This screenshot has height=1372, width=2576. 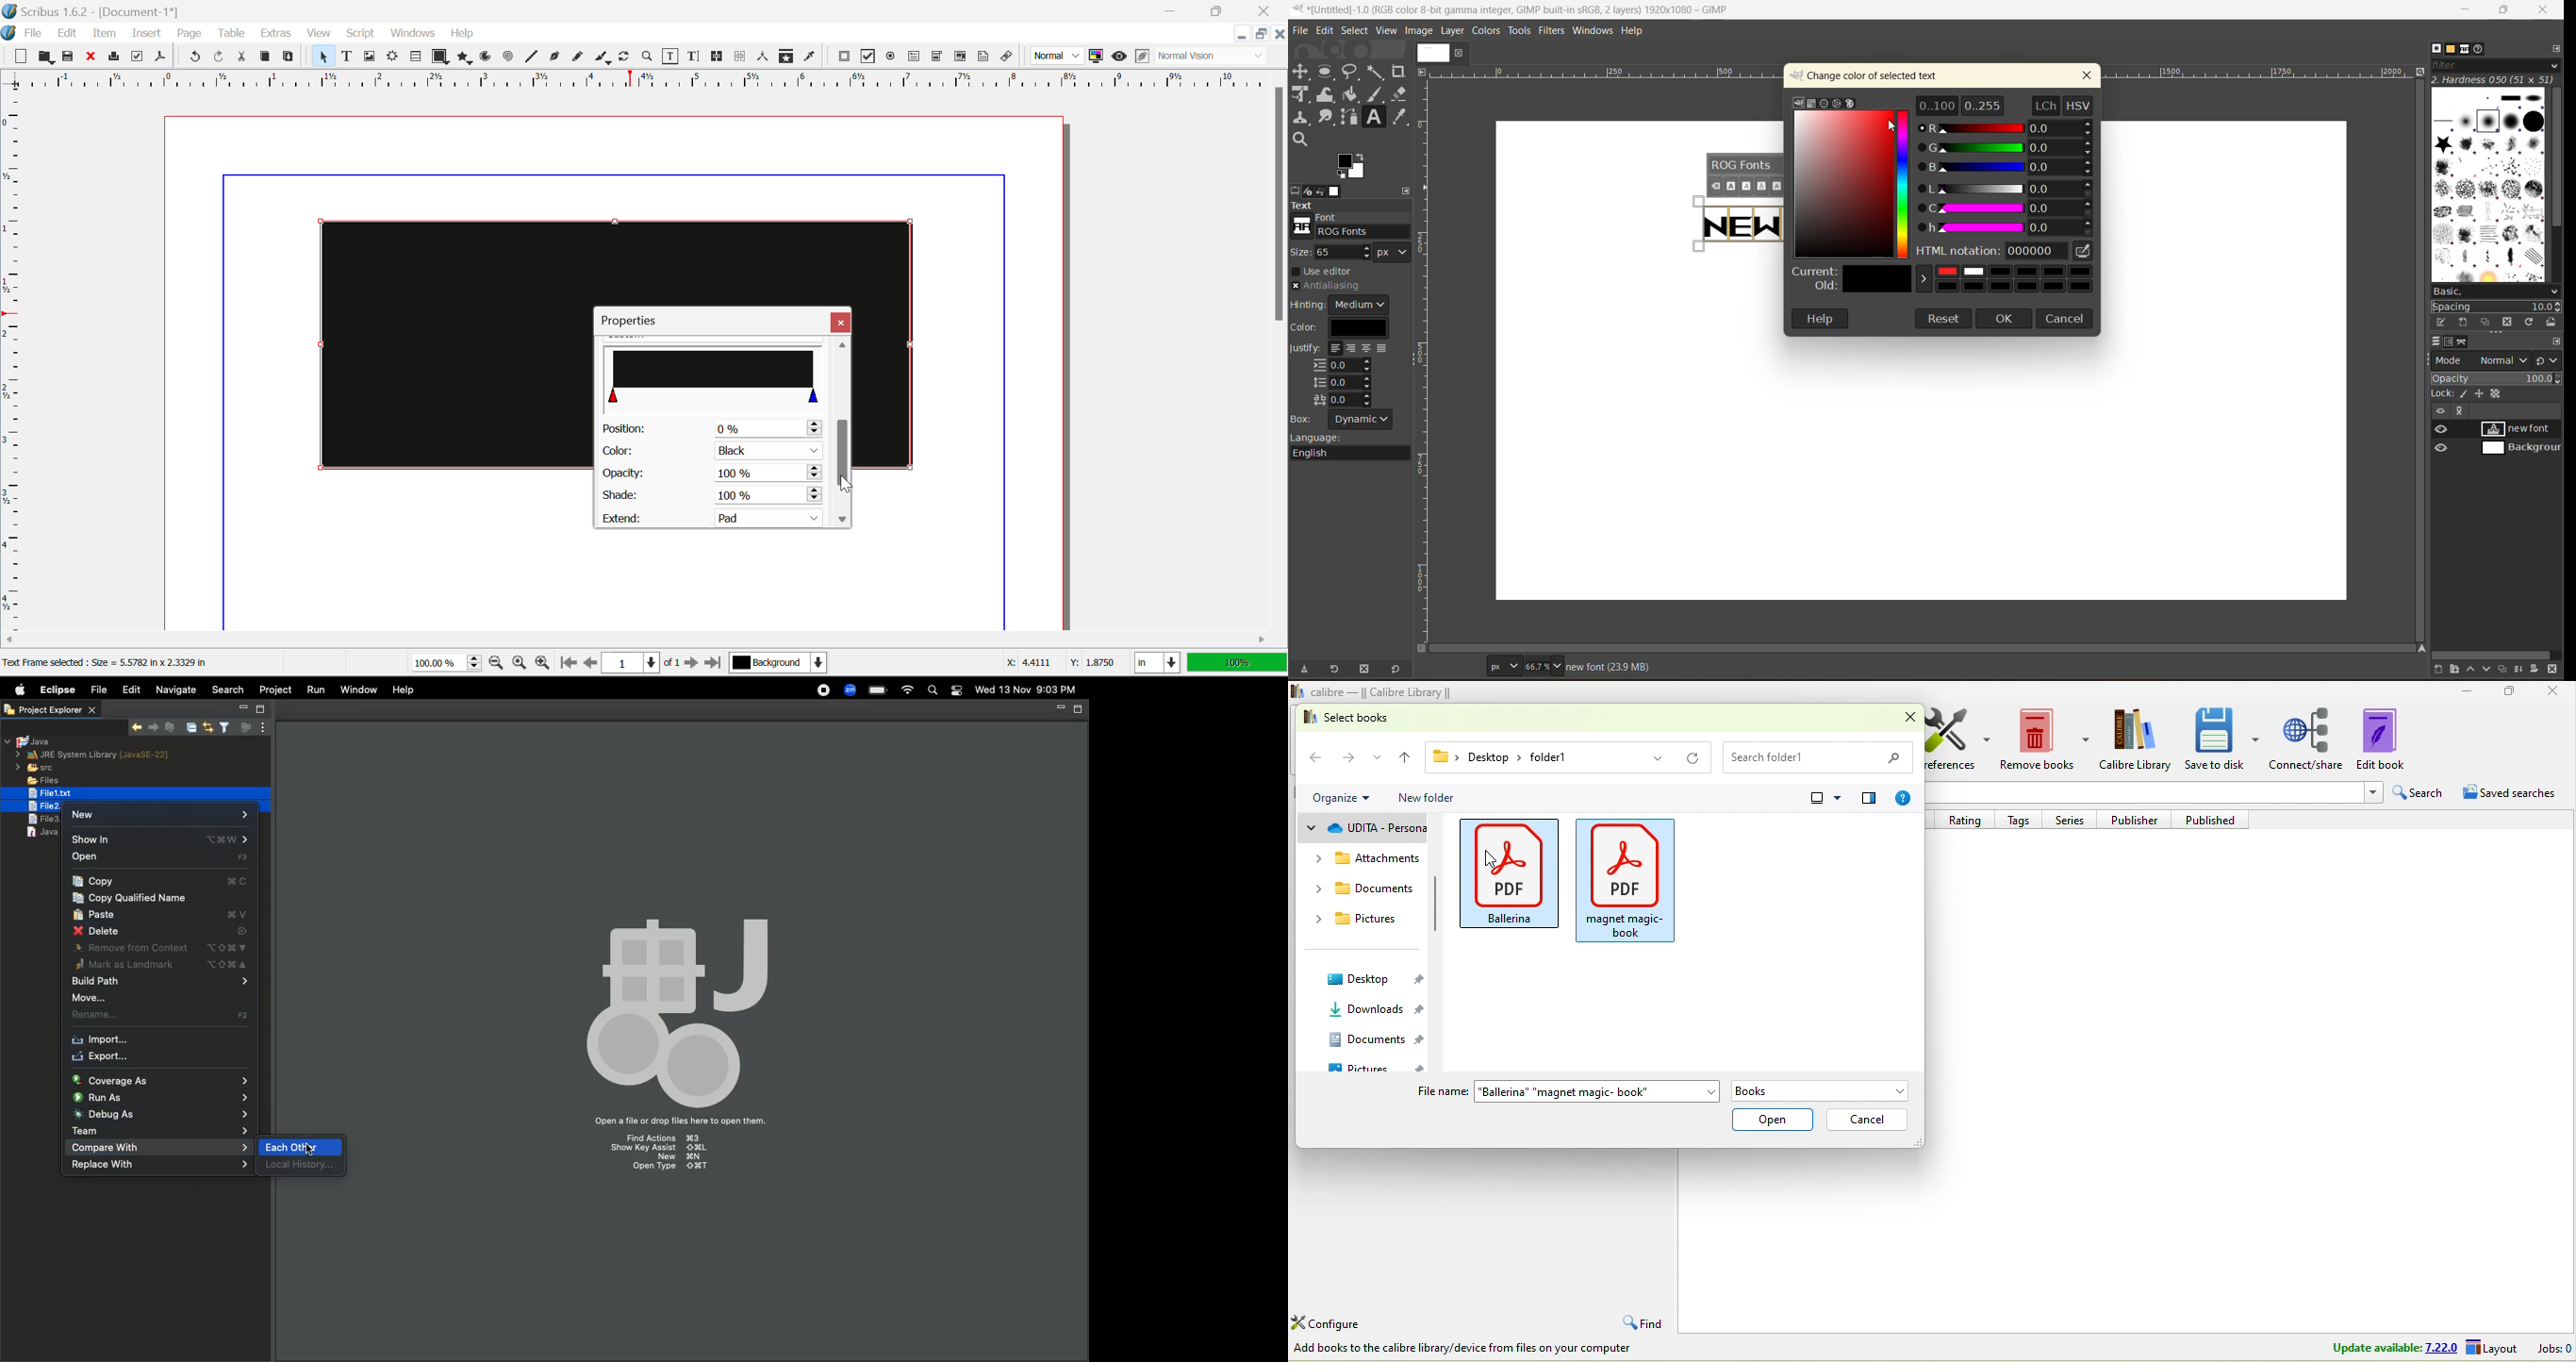 What do you see at coordinates (2511, 320) in the screenshot?
I see `delete this brush` at bounding box center [2511, 320].